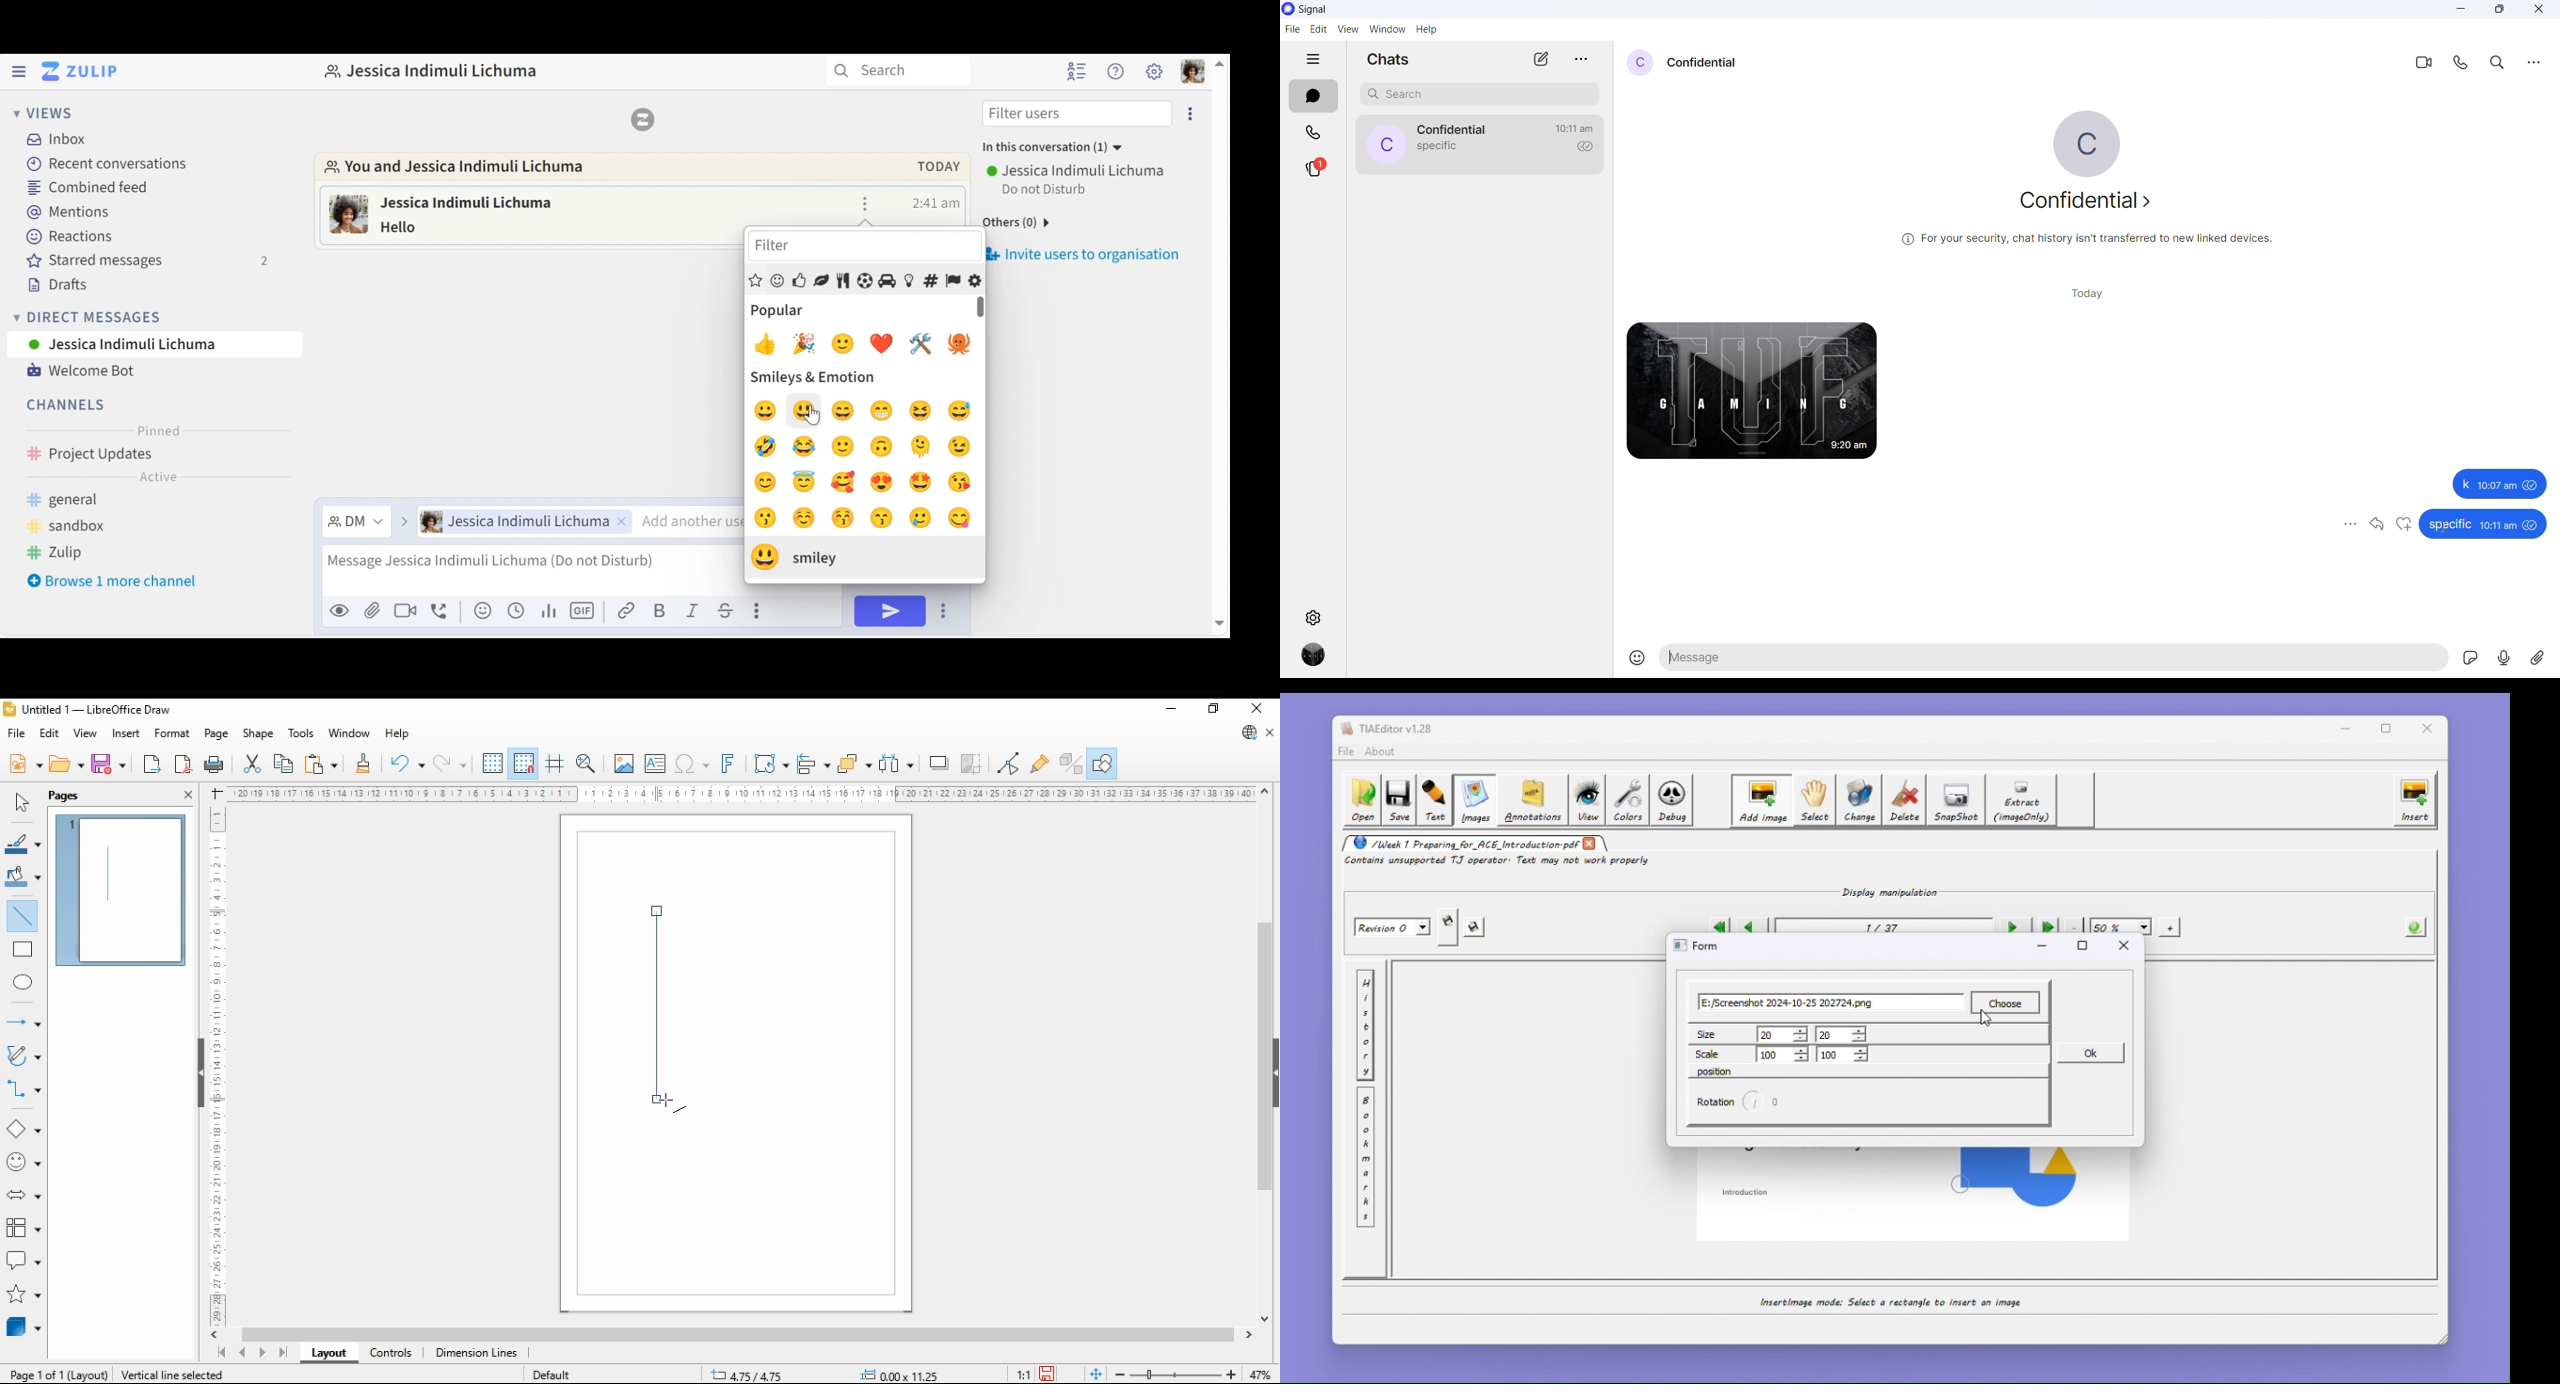 The width and height of the screenshot is (2576, 1400). What do you see at coordinates (940, 763) in the screenshot?
I see `shadow` at bounding box center [940, 763].